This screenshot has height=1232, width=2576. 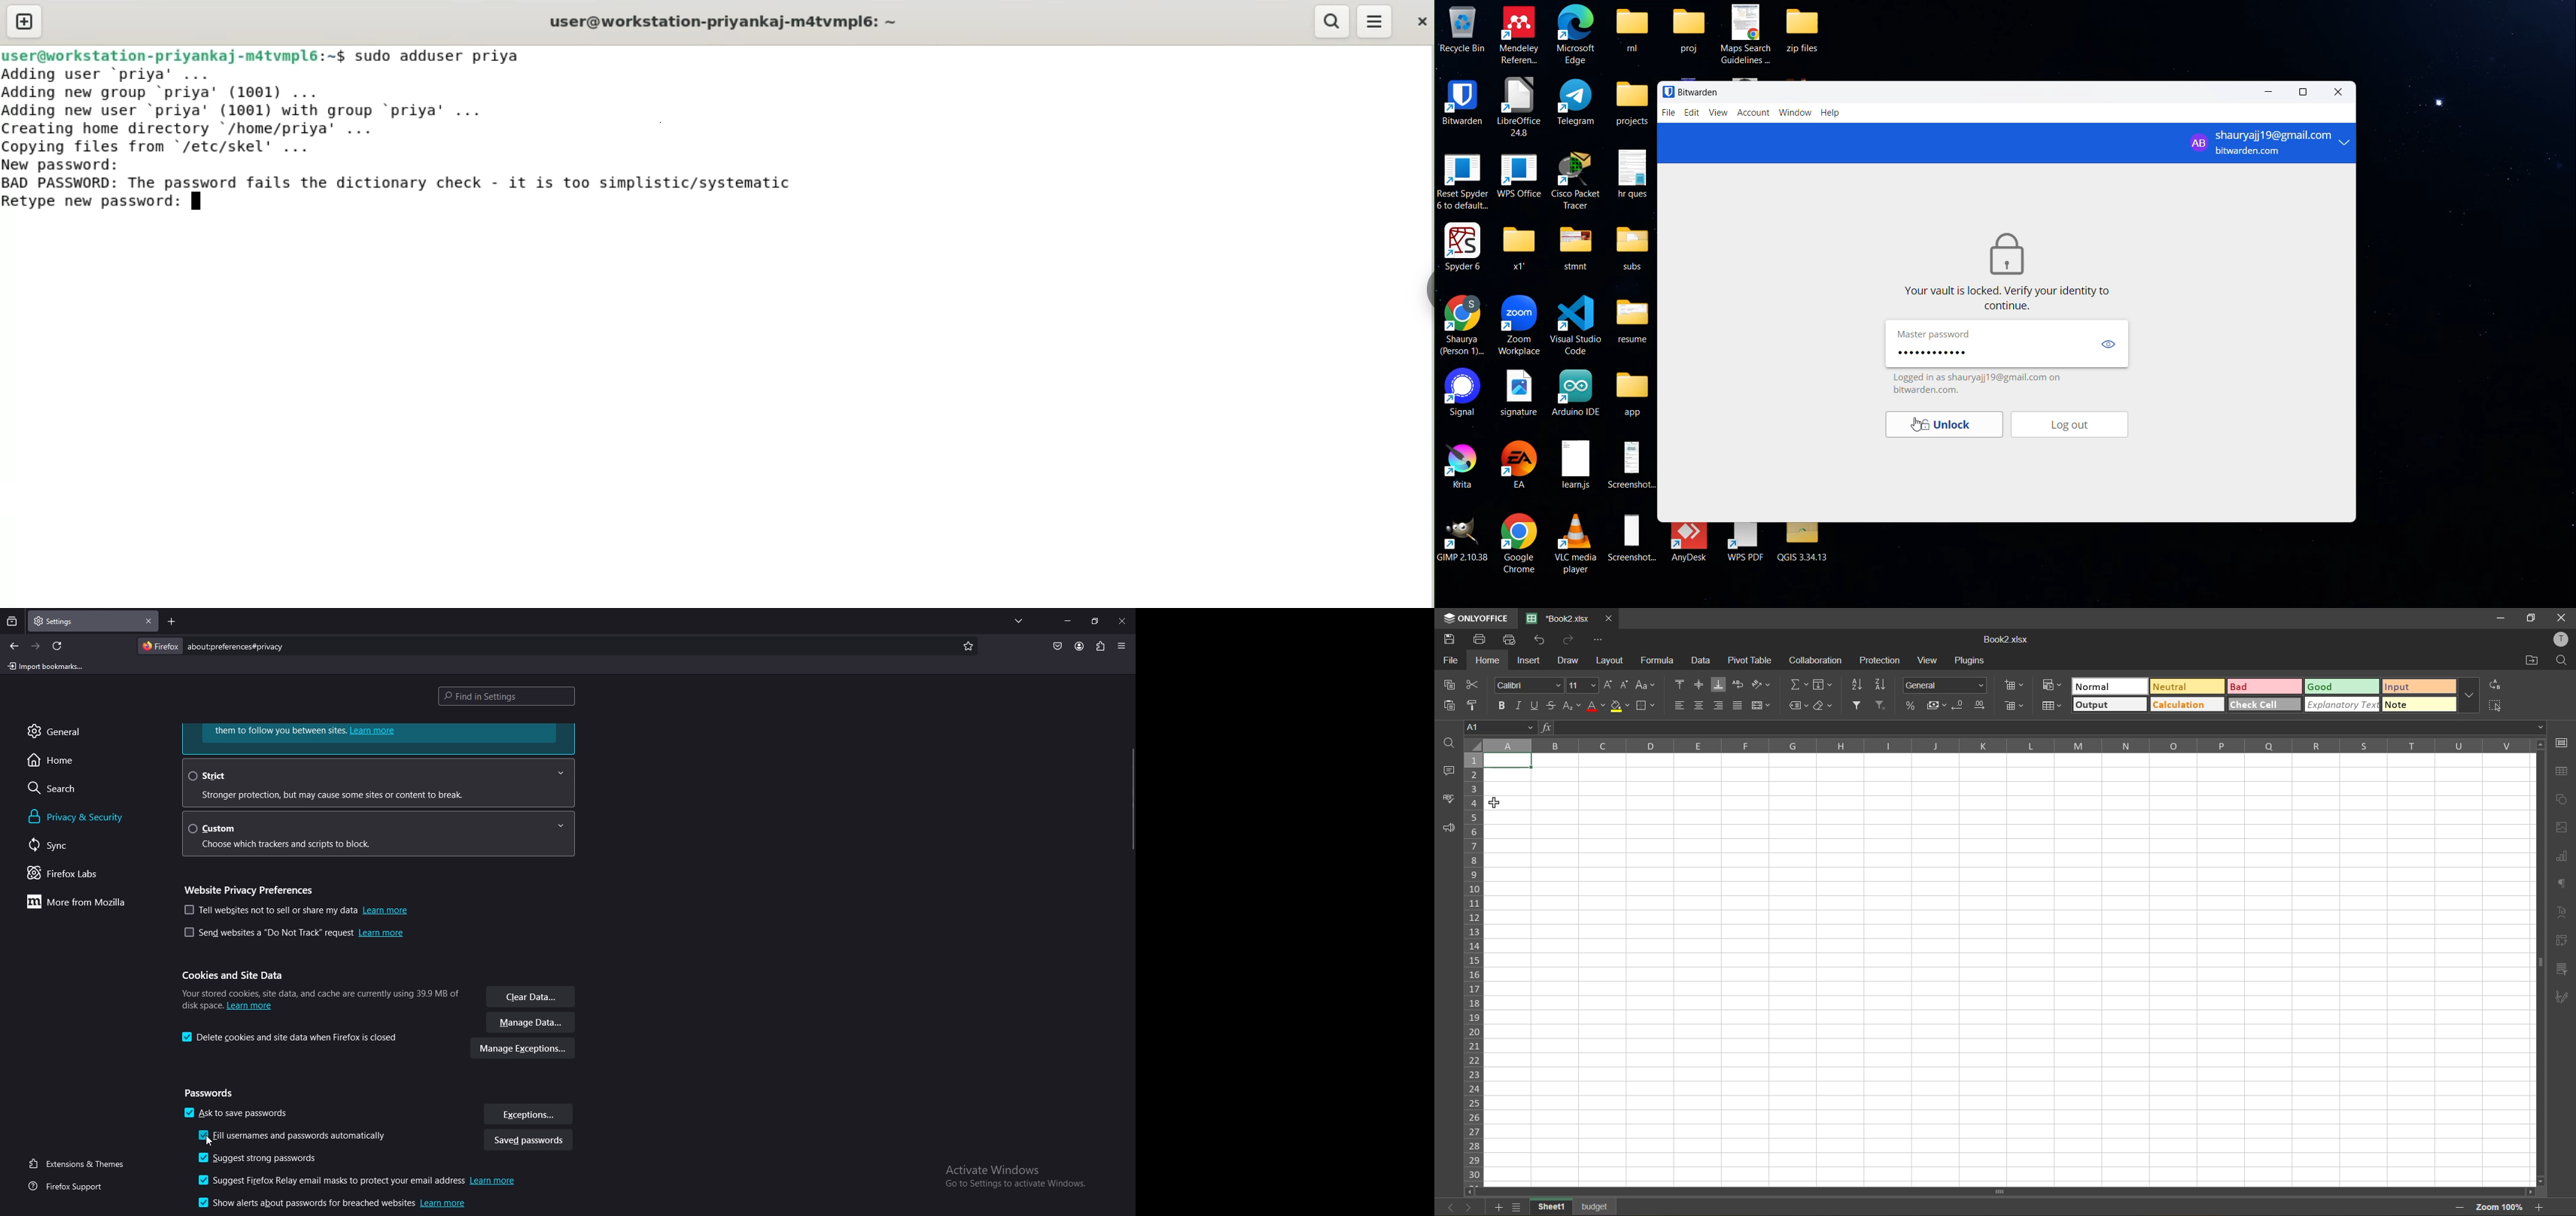 What do you see at coordinates (1973, 661) in the screenshot?
I see `plugins` at bounding box center [1973, 661].